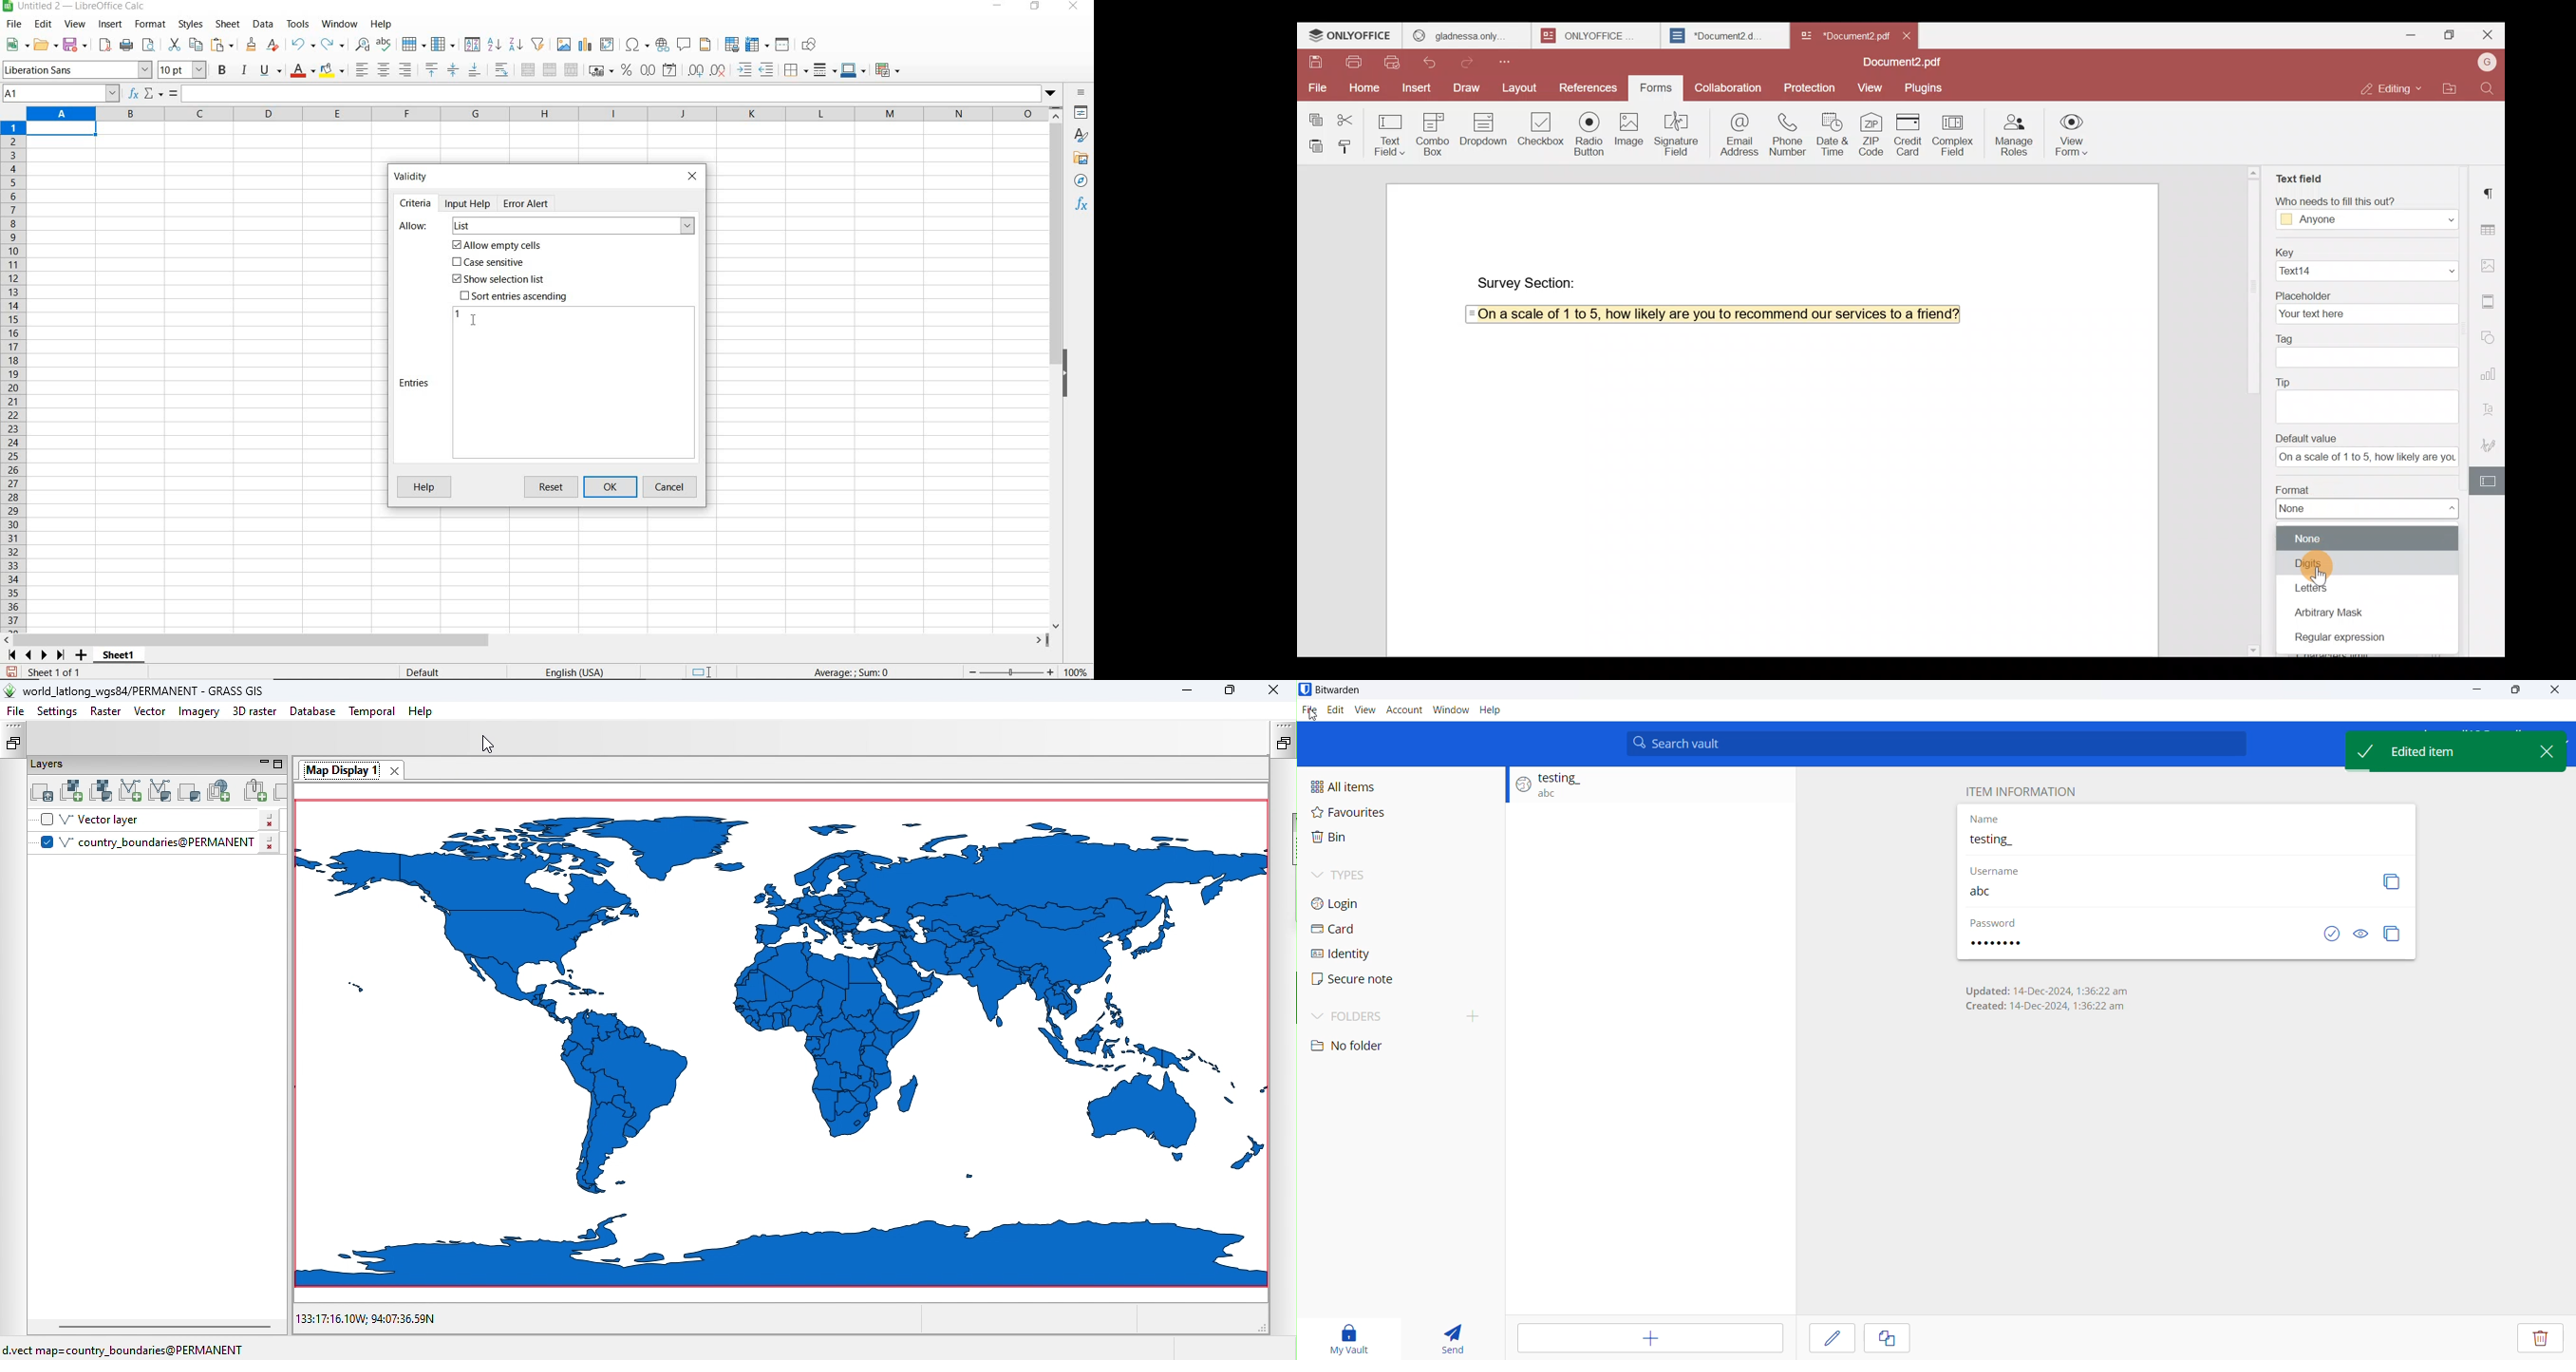 This screenshot has height=1372, width=2576. Describe the element at coordinates (1083, 184) in the screenshot. I see `navigator` at that location.